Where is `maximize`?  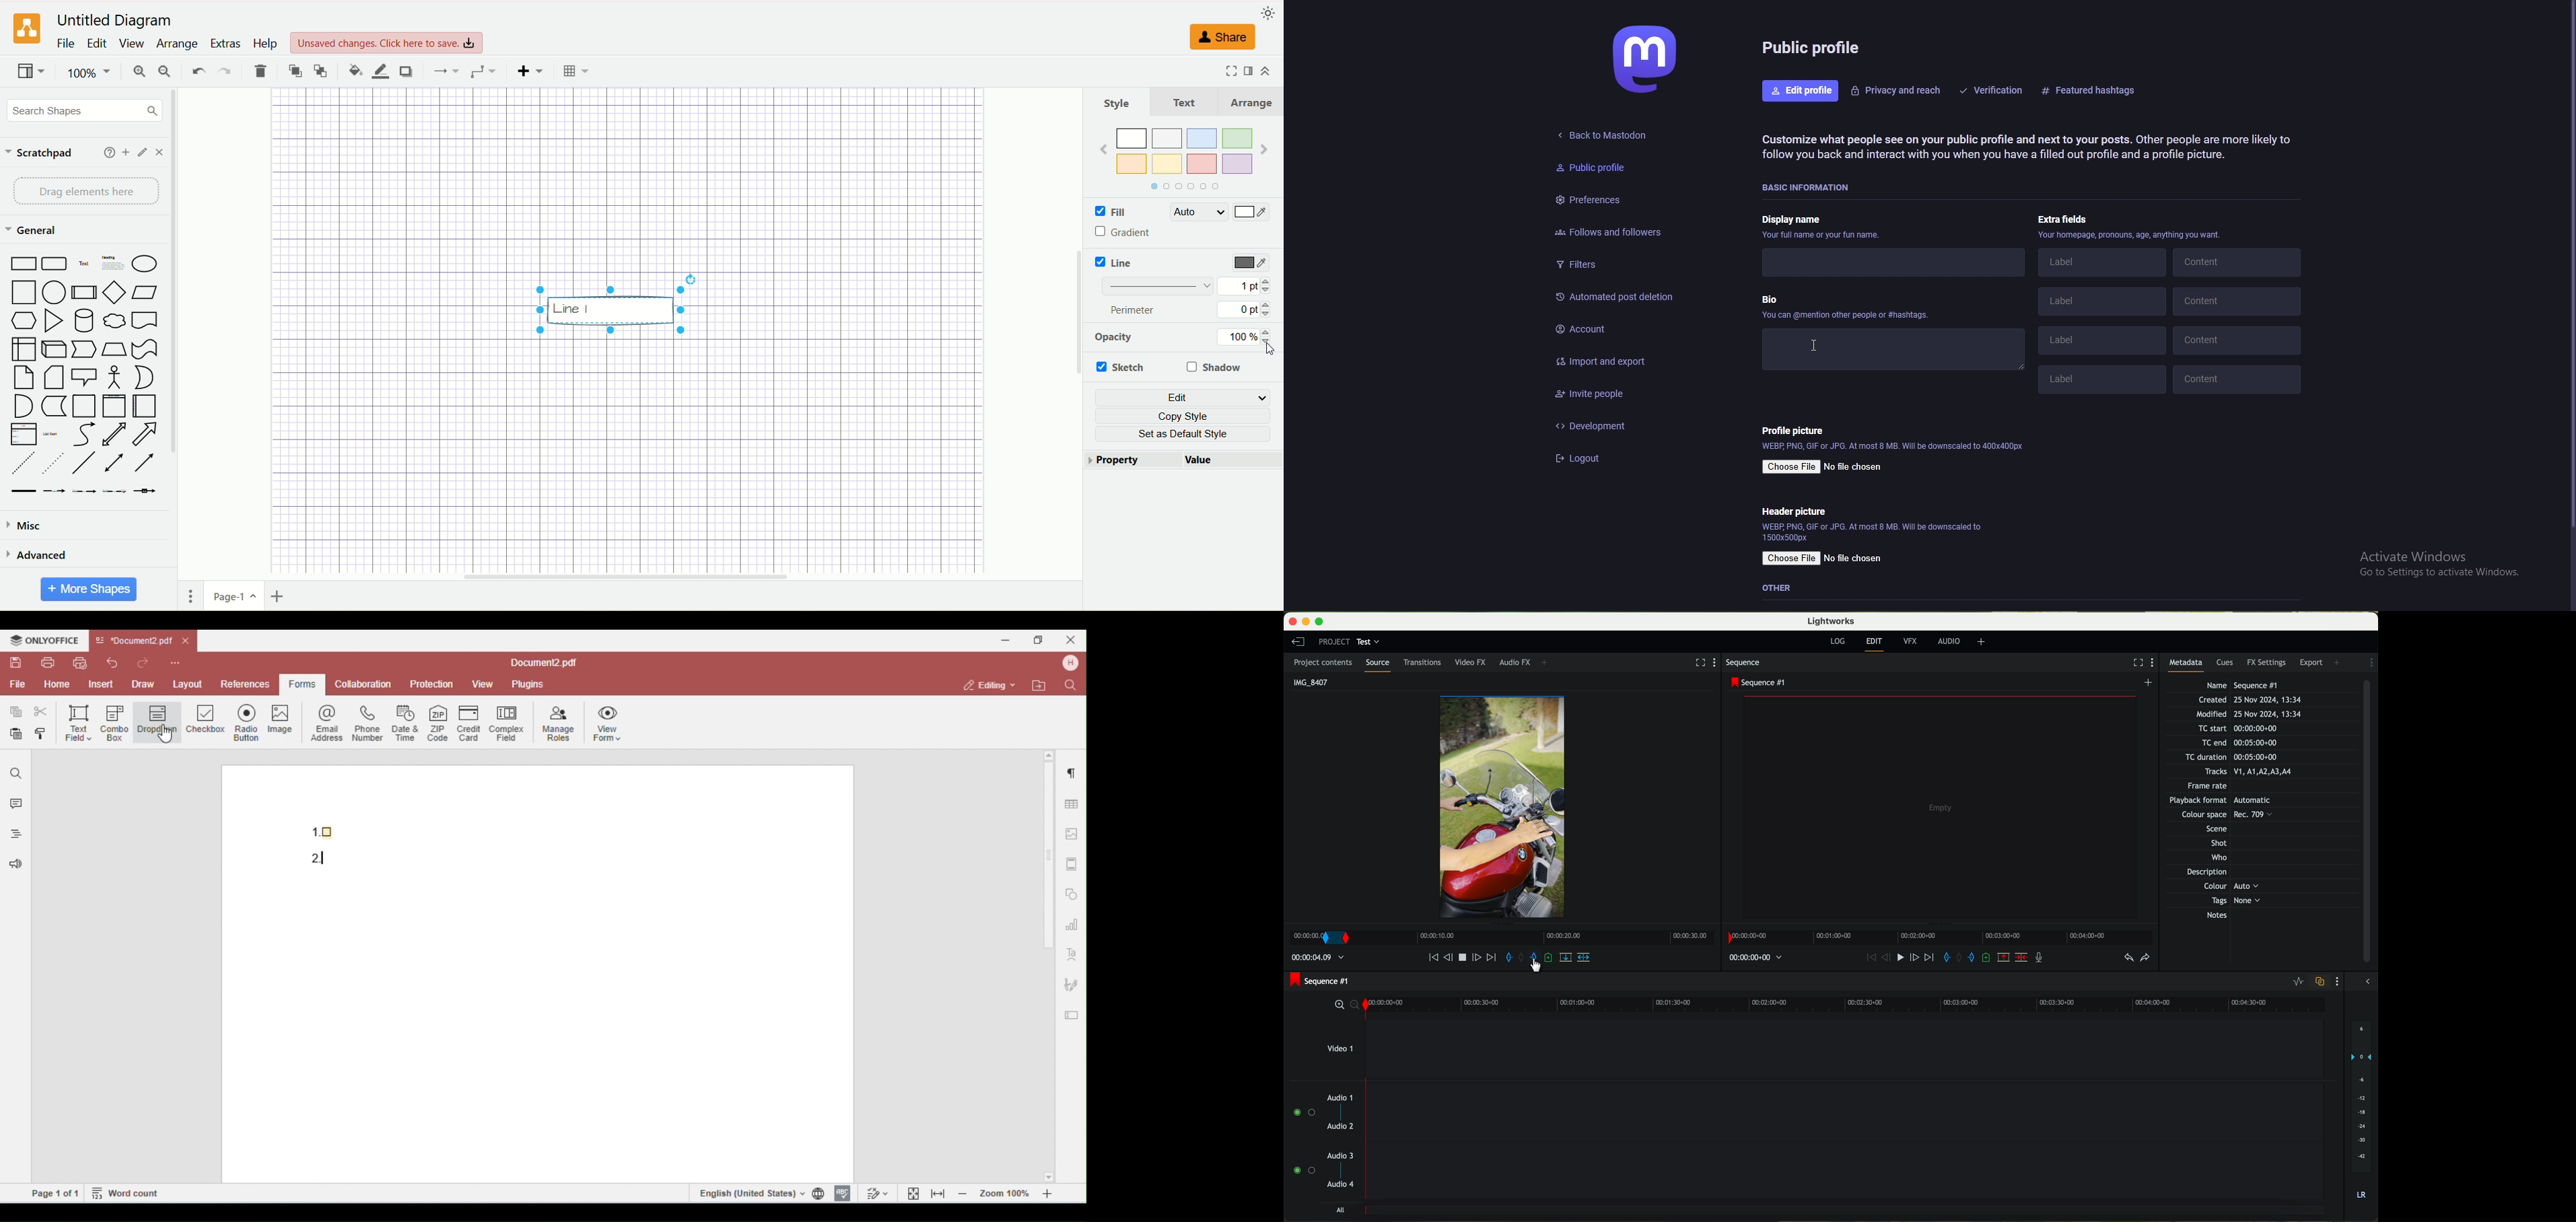
maximize is located at coordinates (1324, 620).